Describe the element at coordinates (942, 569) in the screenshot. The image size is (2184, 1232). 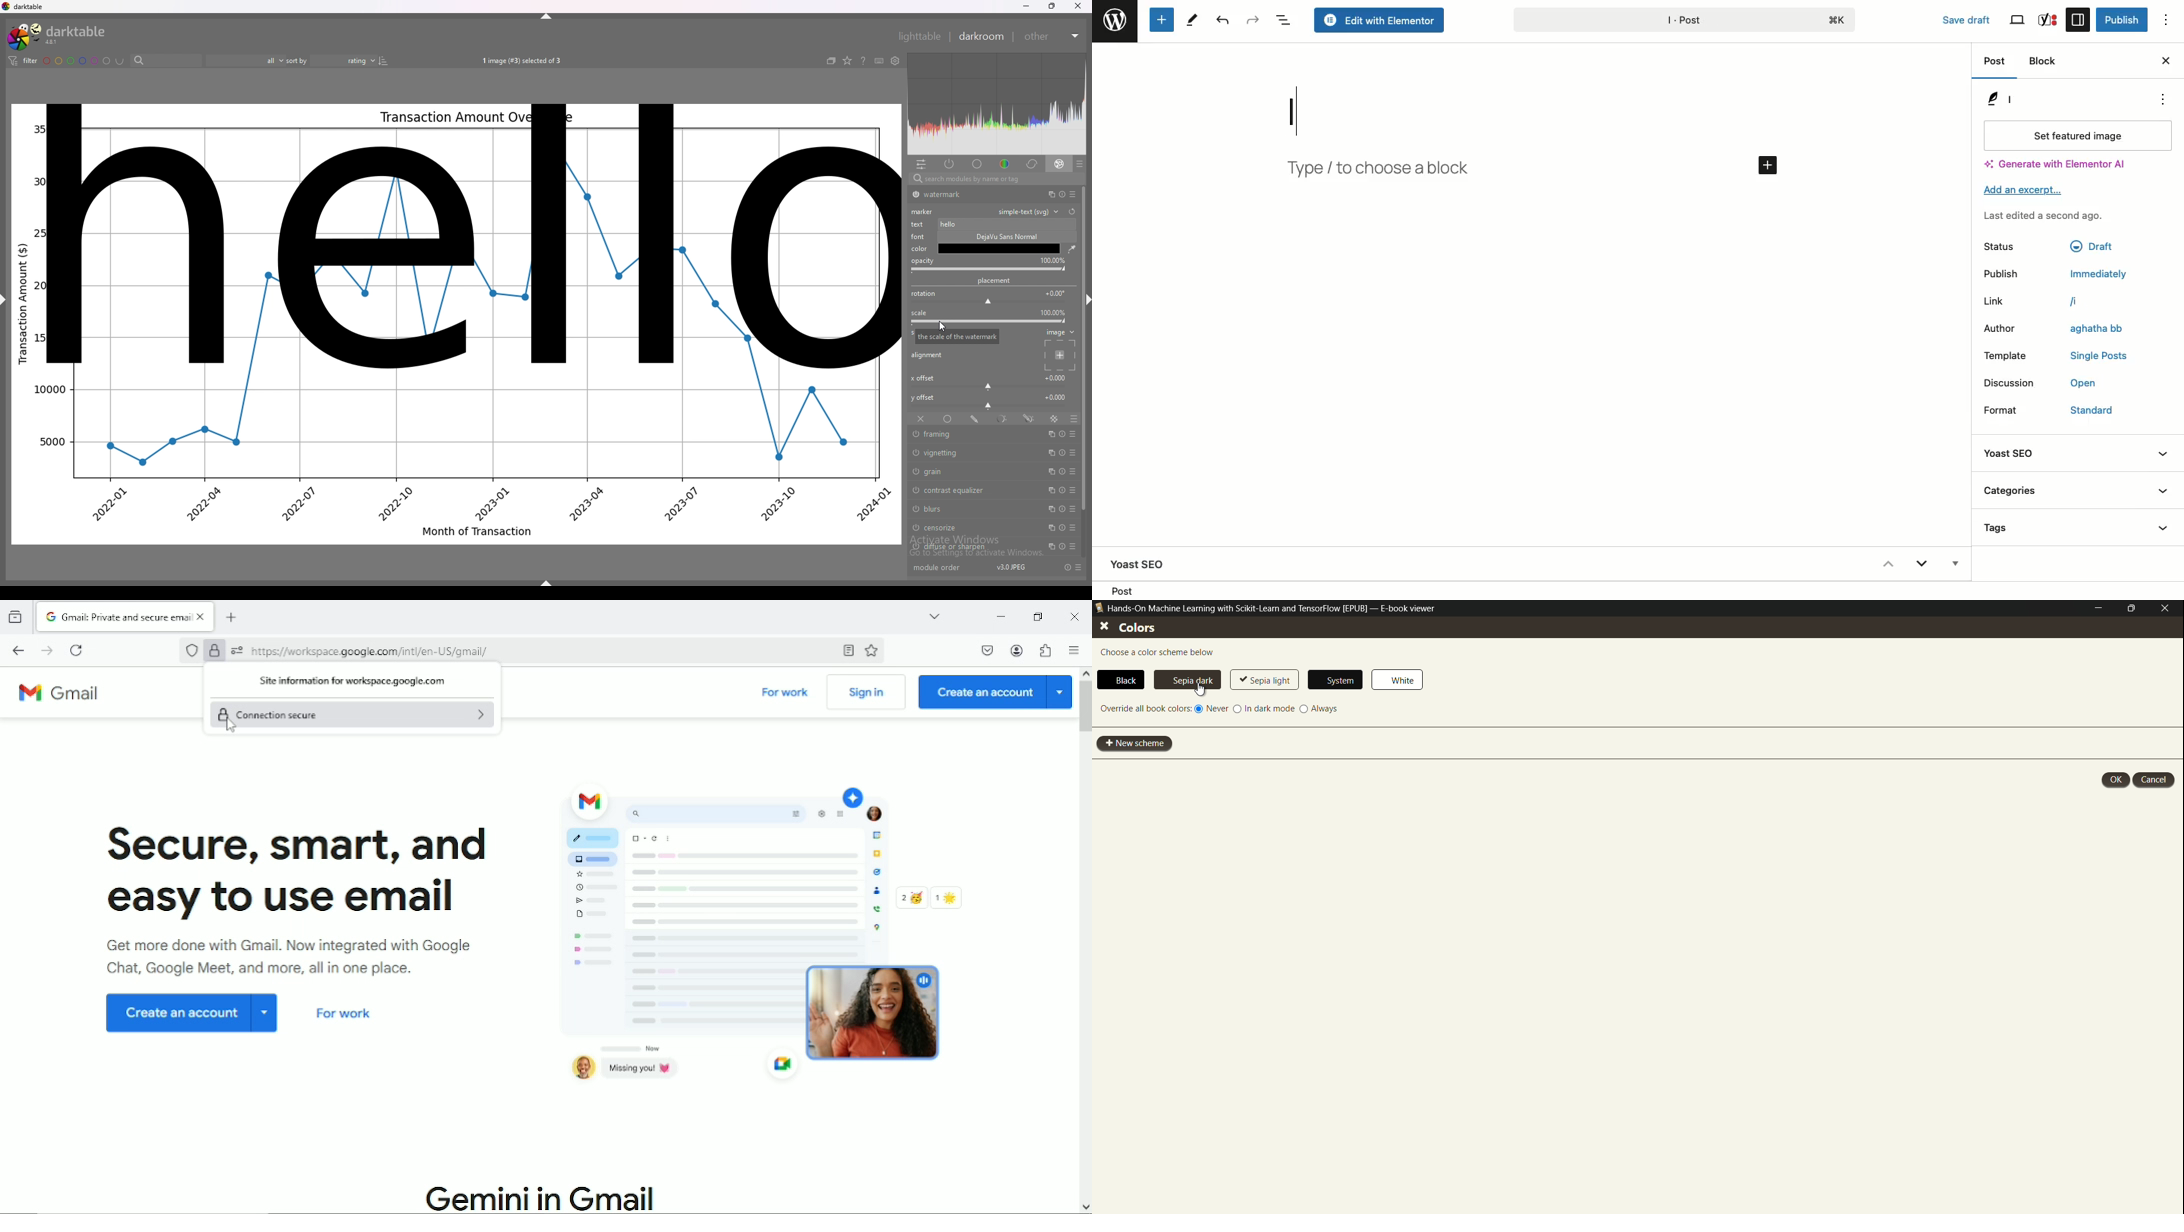
I see `module order` at that location.